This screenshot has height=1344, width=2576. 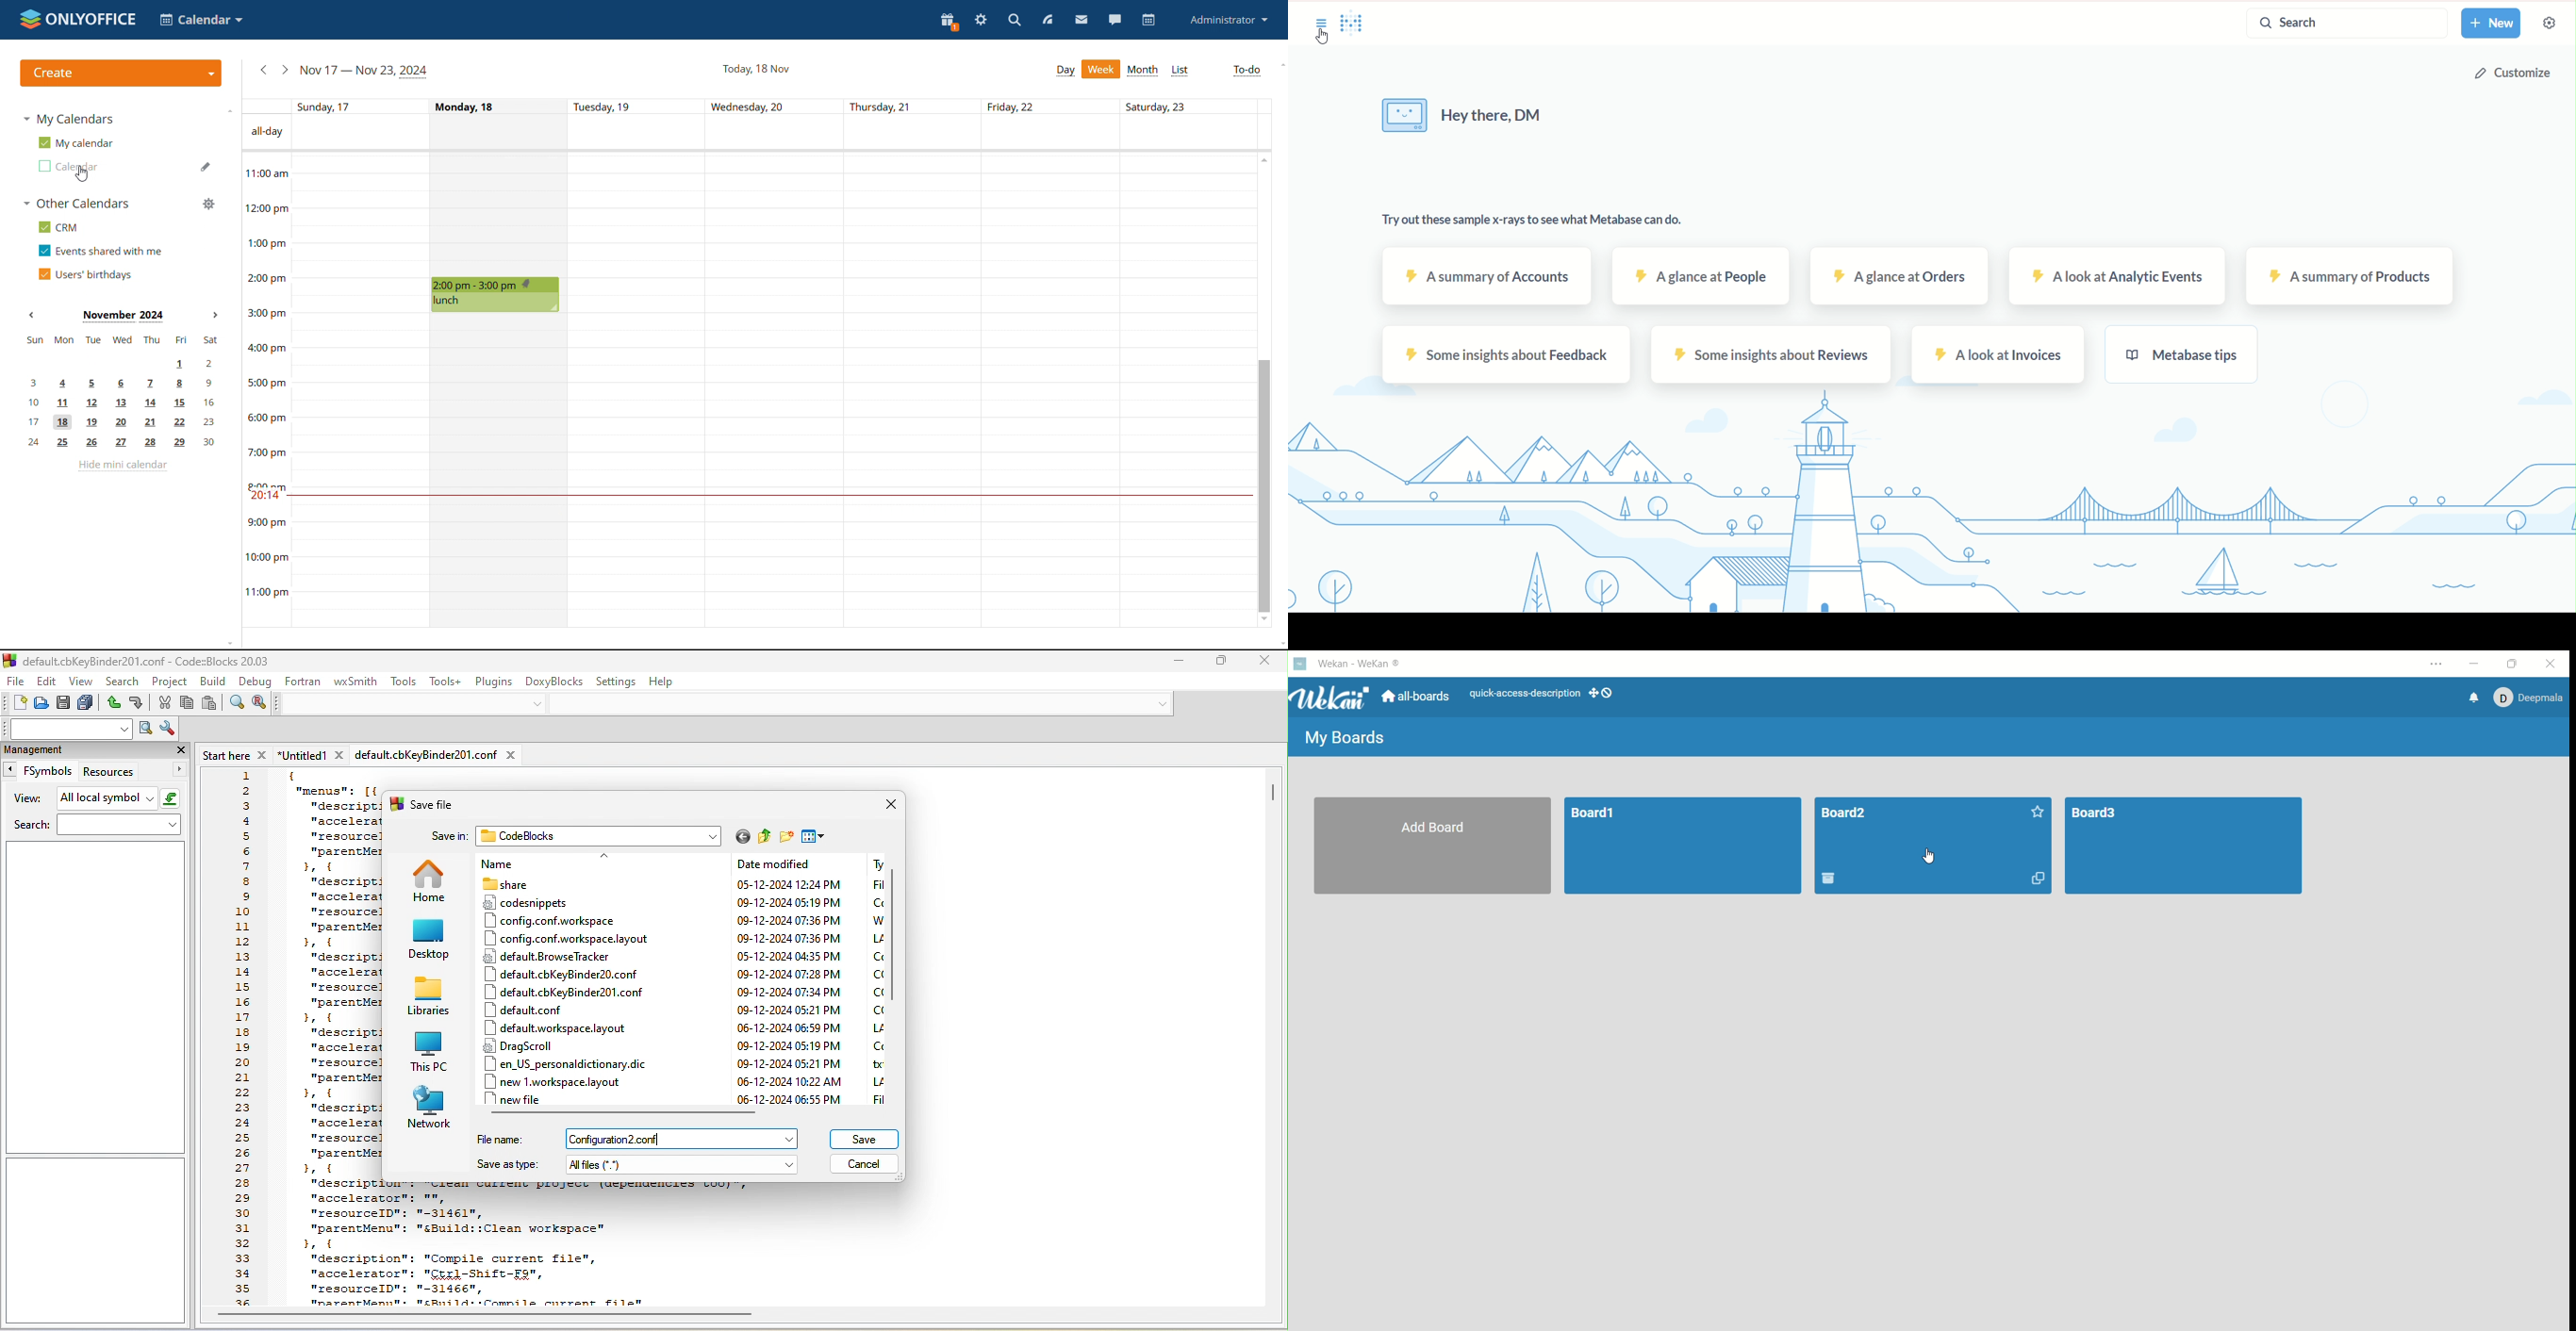 What do you see at coordinates (37, 771) in the screenshot?
I see `fsymbols` at bounding box center [37, 771].